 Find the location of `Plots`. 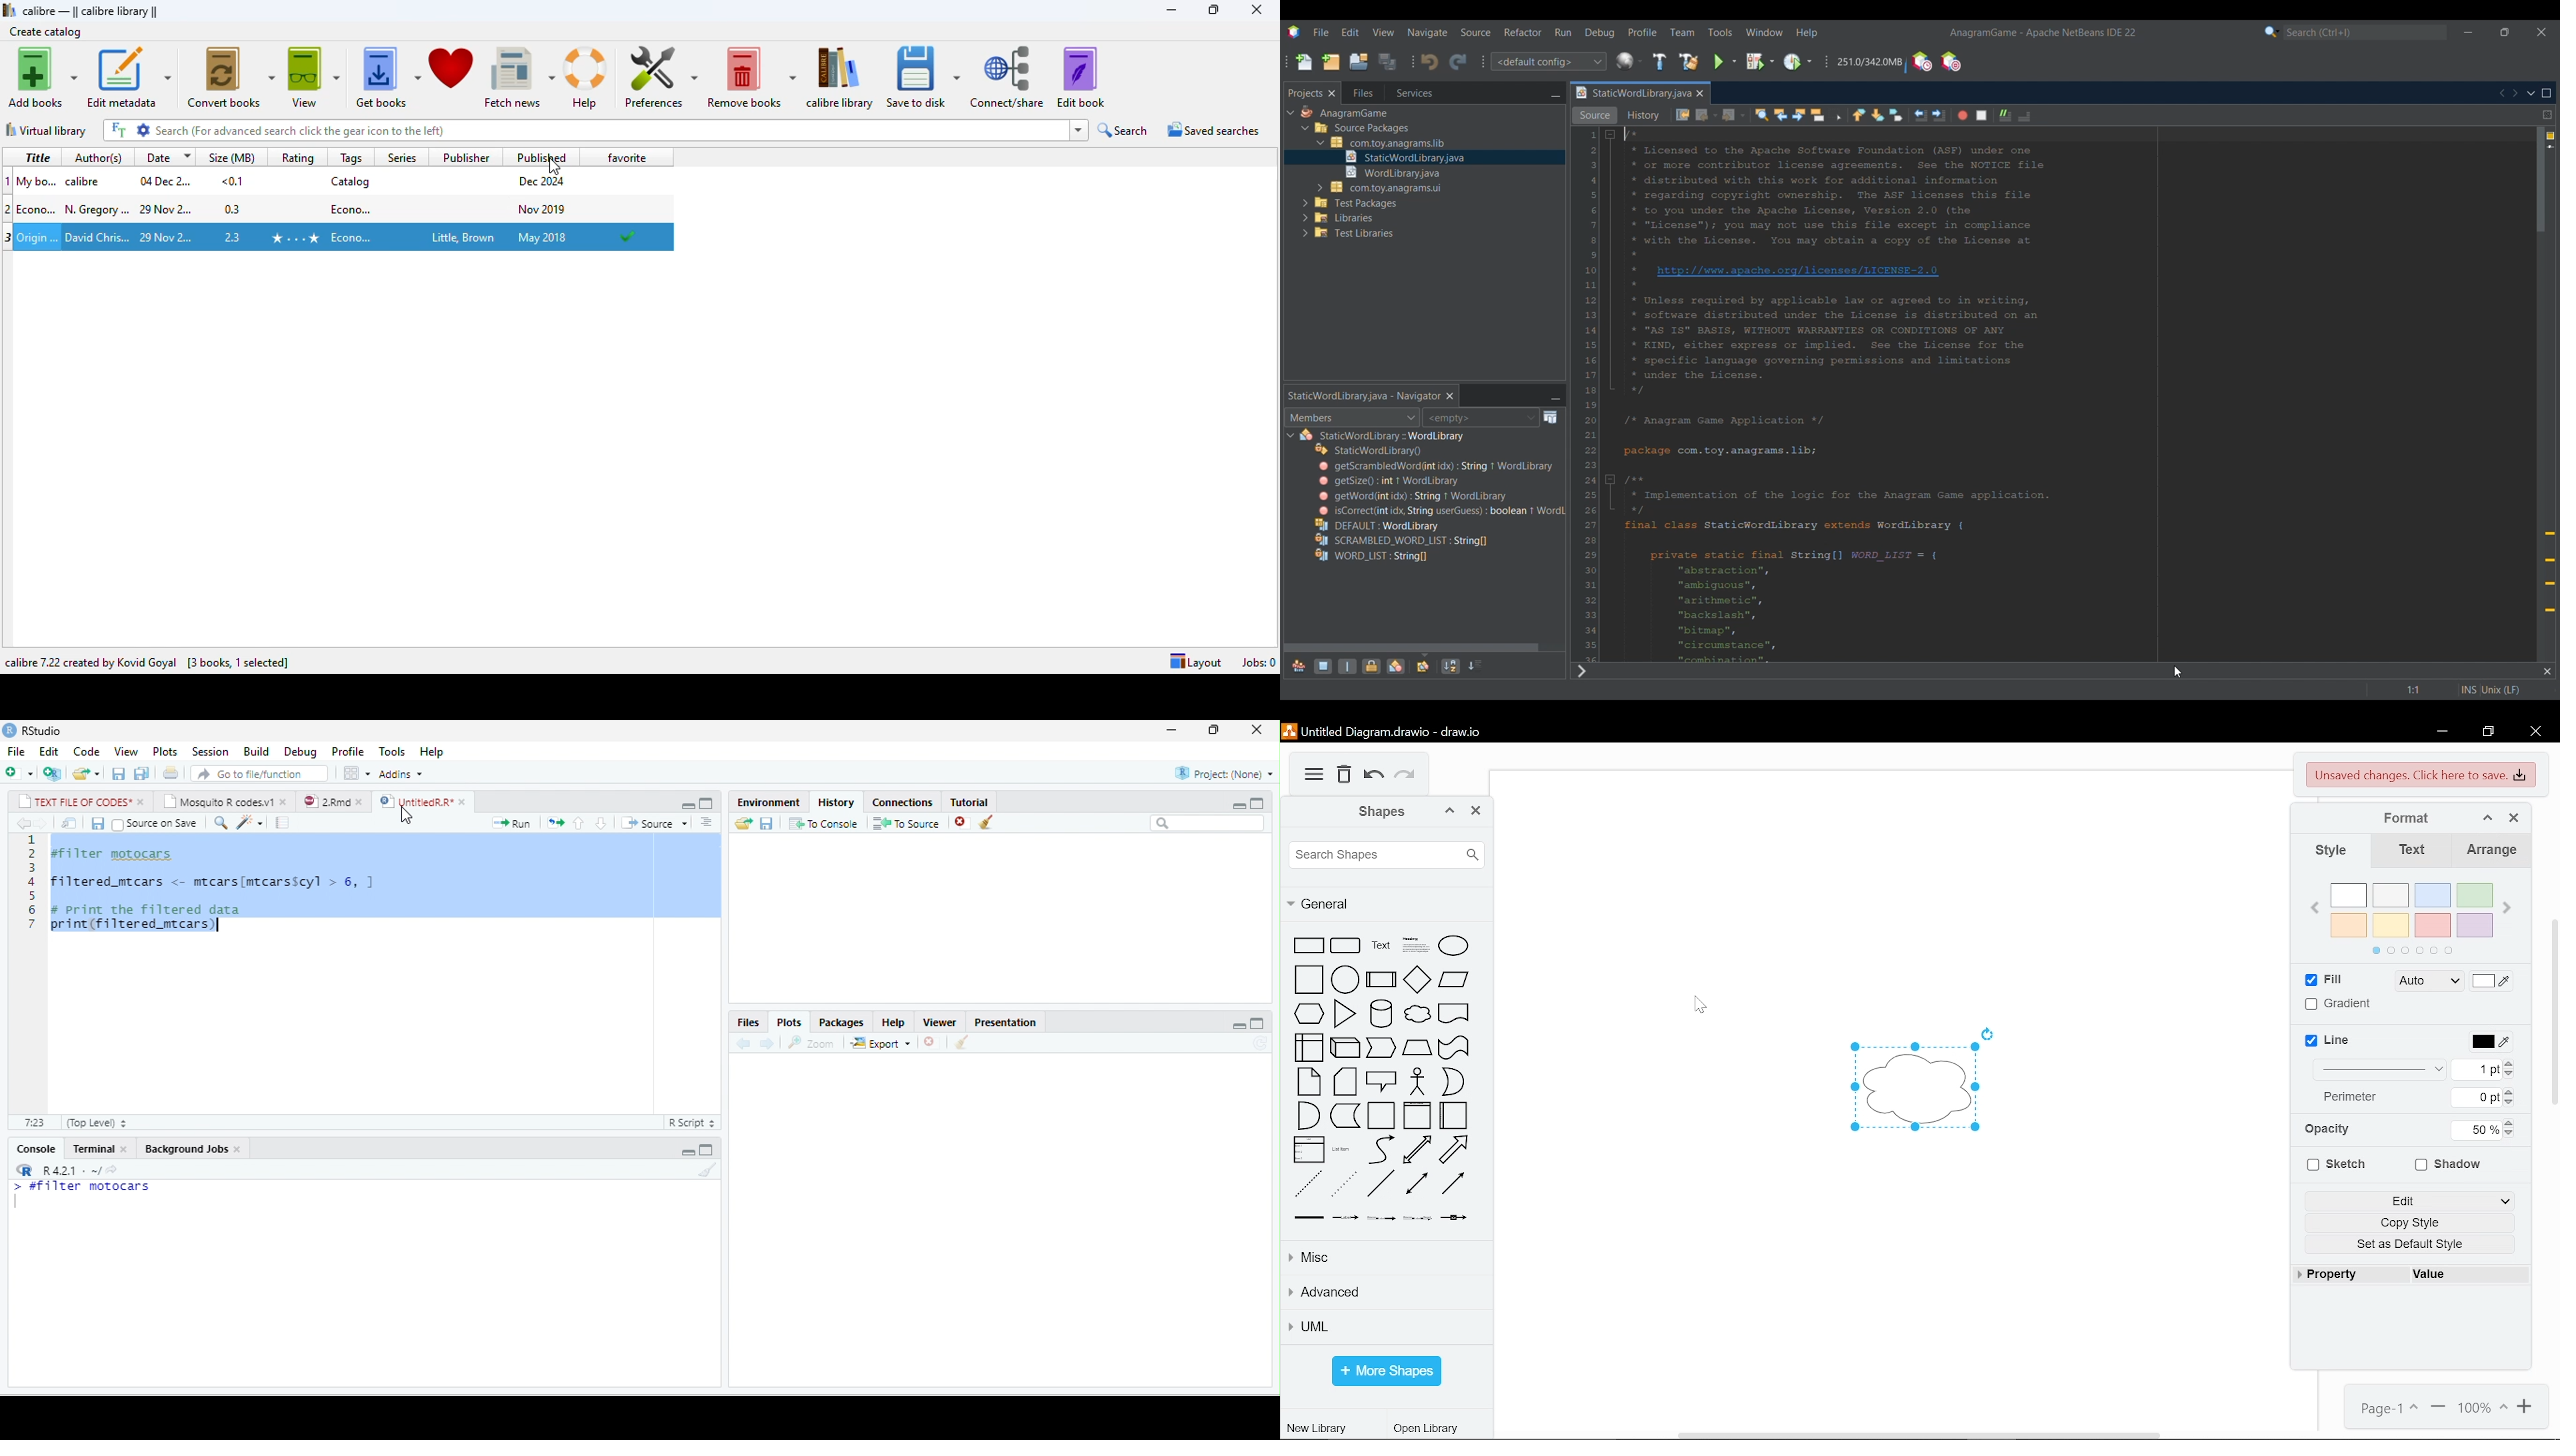

Plots is located at coordinates (165, 752).